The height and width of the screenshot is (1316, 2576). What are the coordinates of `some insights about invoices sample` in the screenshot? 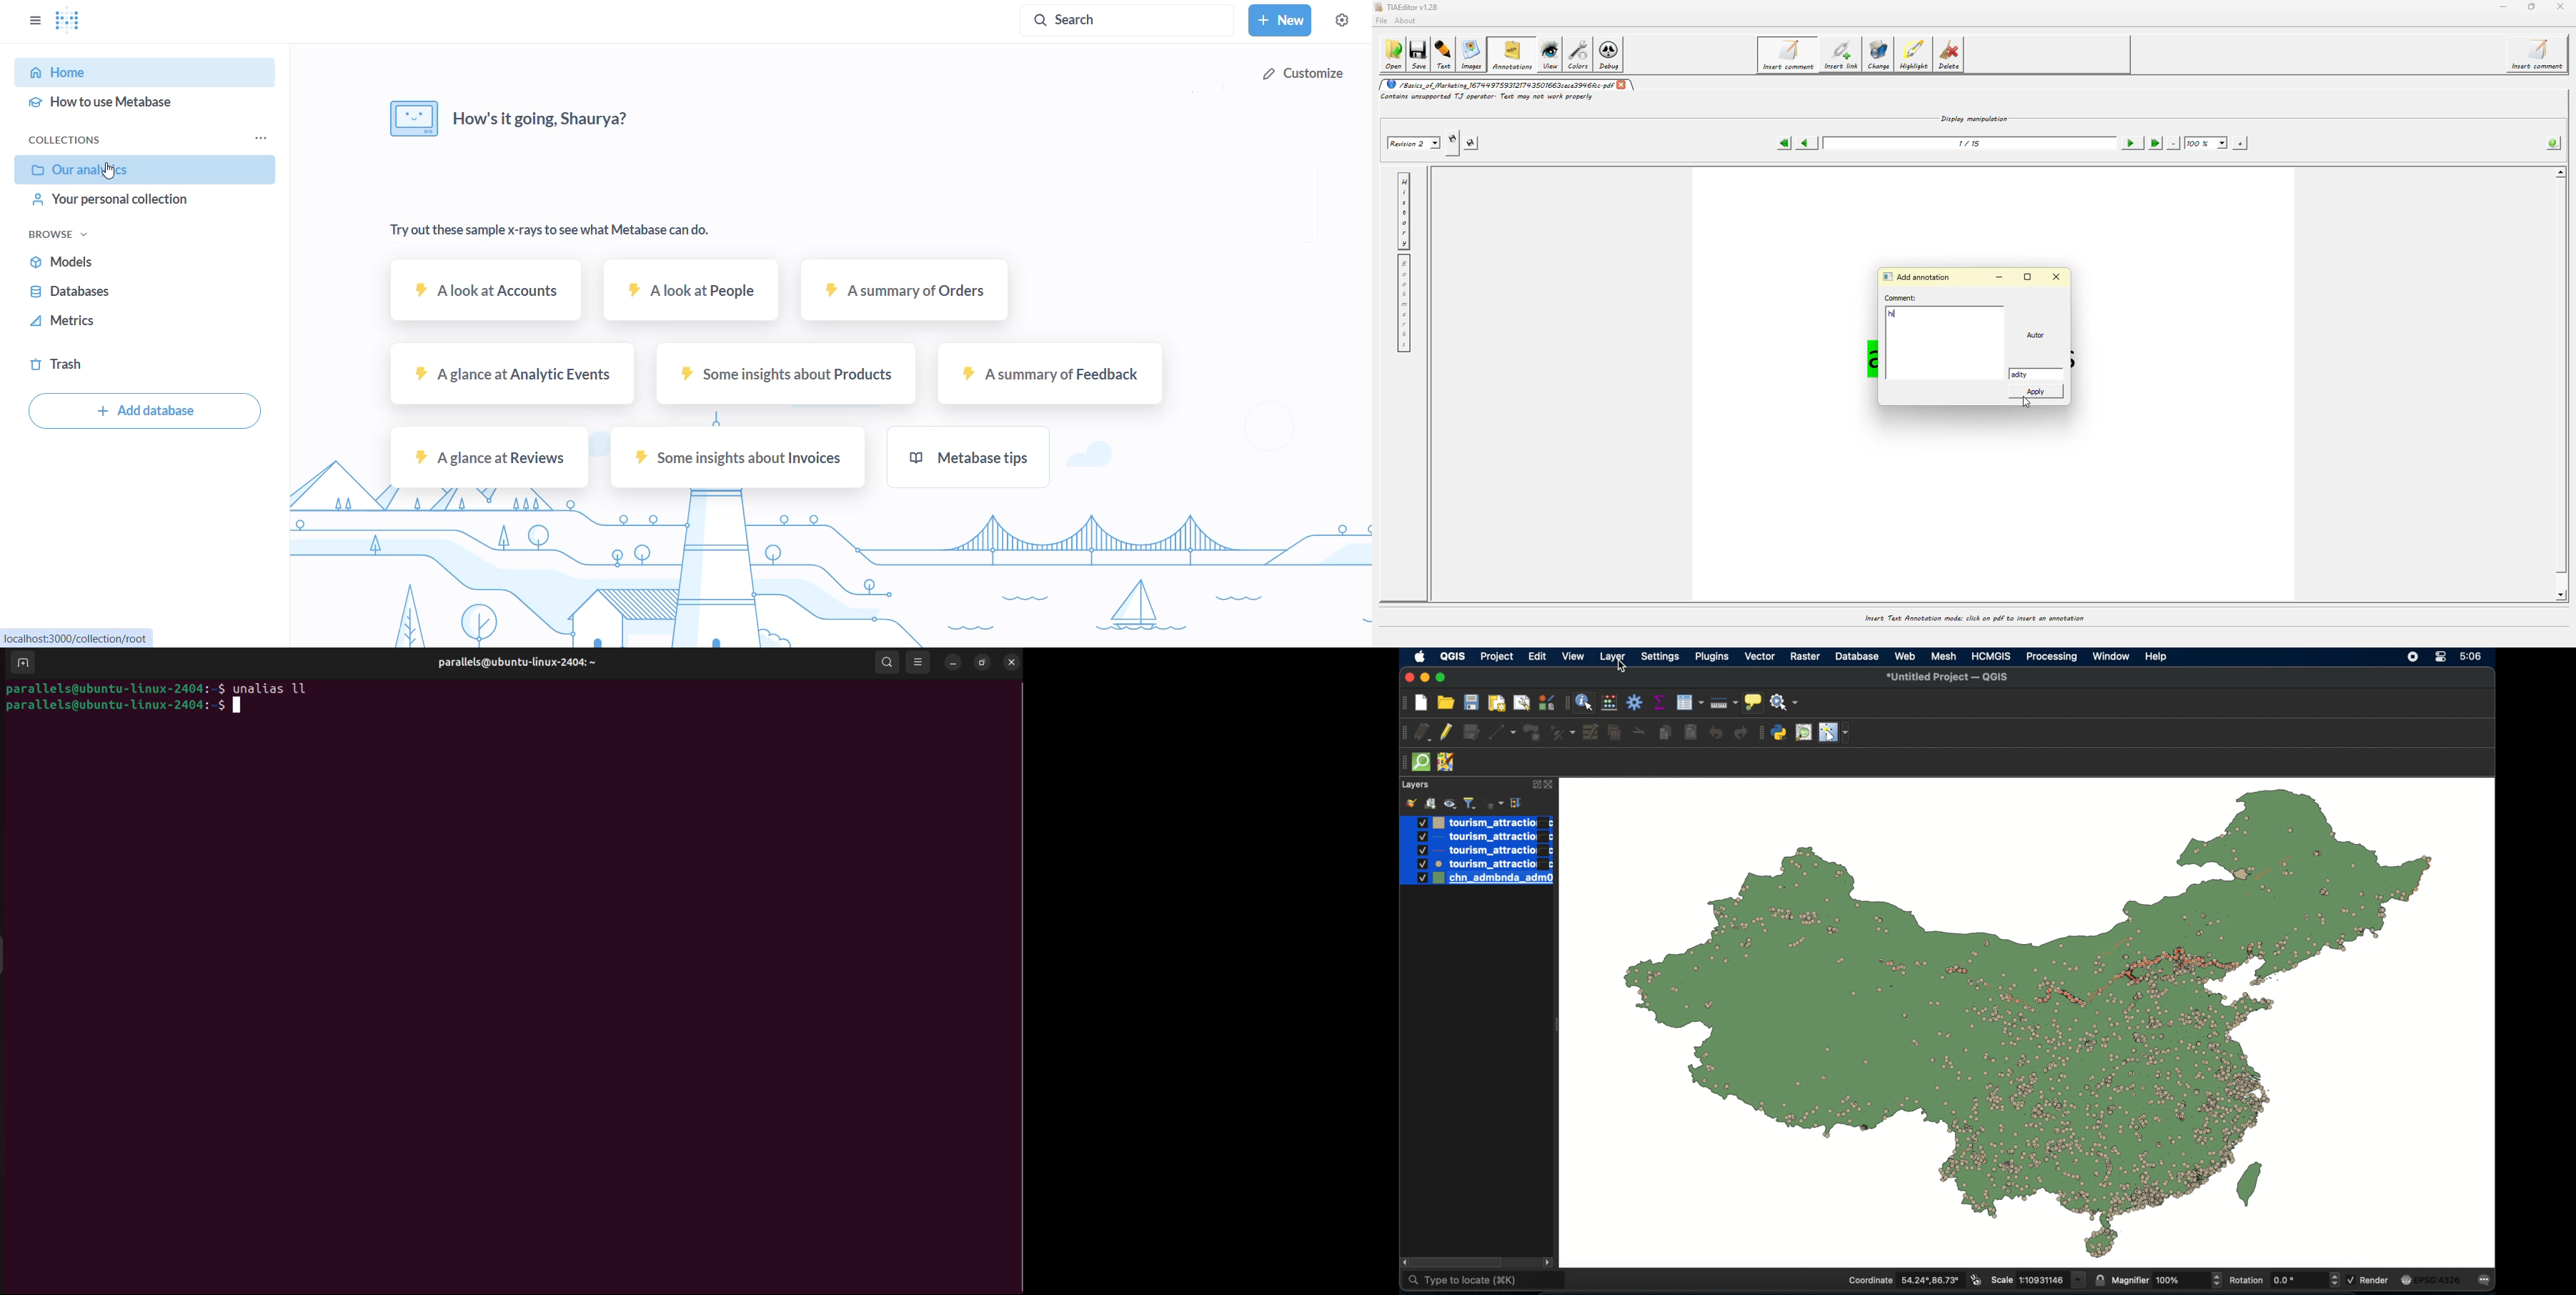 It's located at (735, 460).